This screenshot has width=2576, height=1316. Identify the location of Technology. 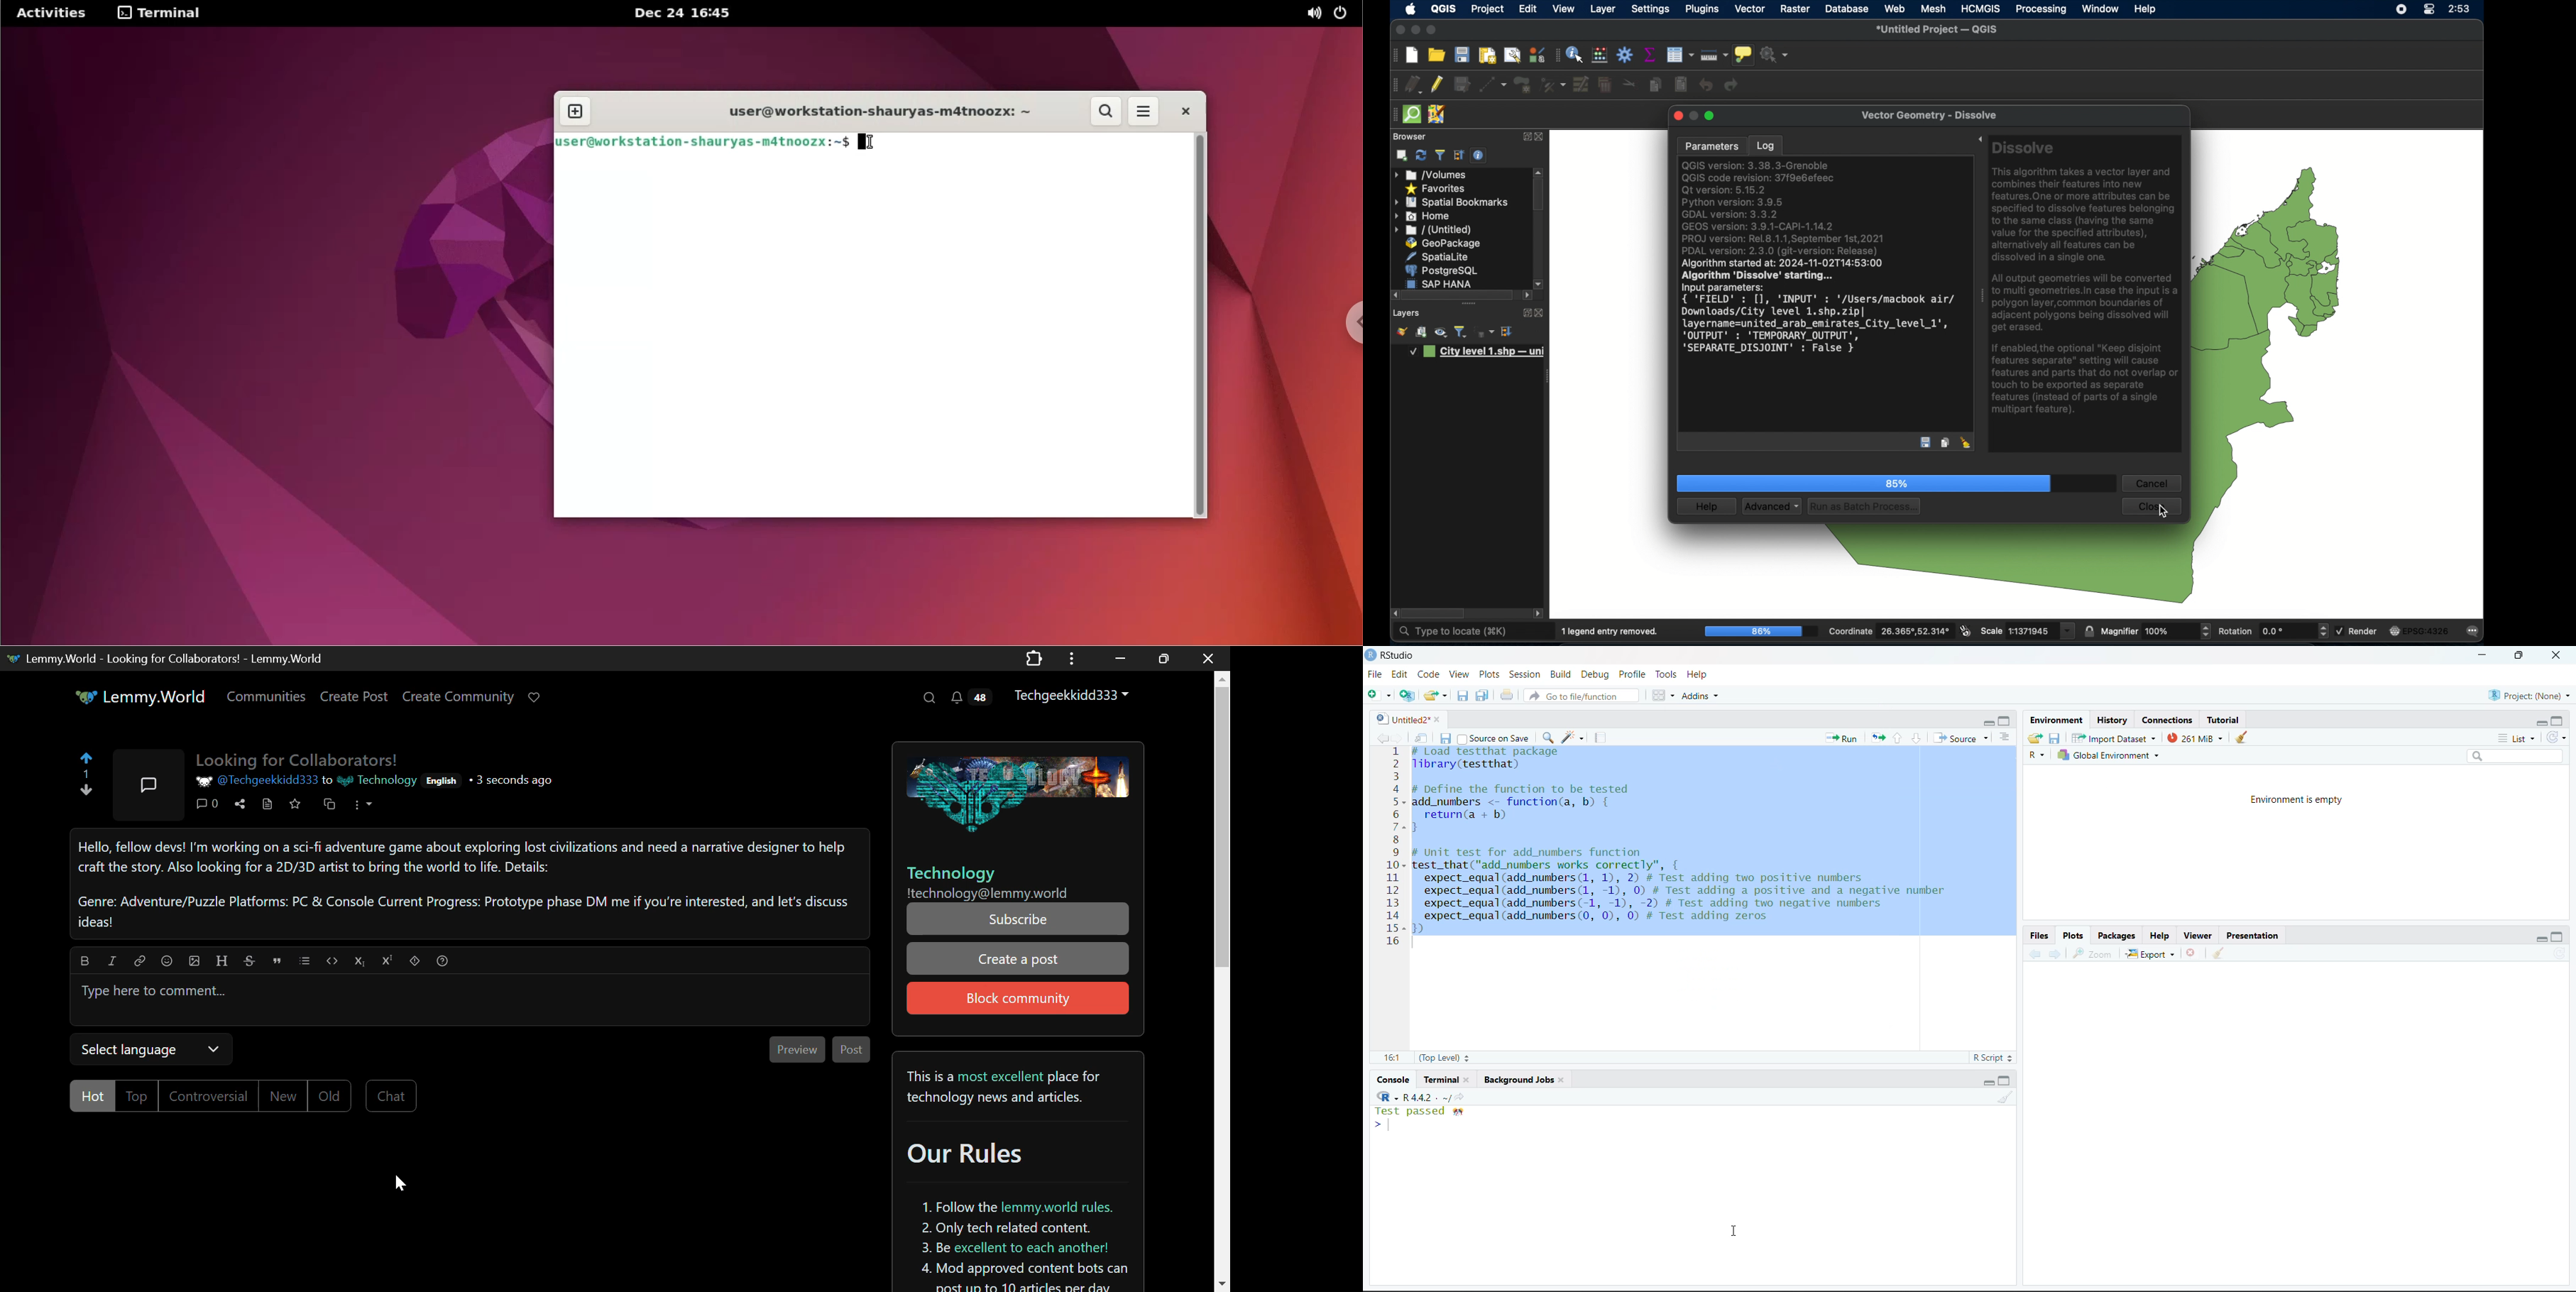
(950, 874).